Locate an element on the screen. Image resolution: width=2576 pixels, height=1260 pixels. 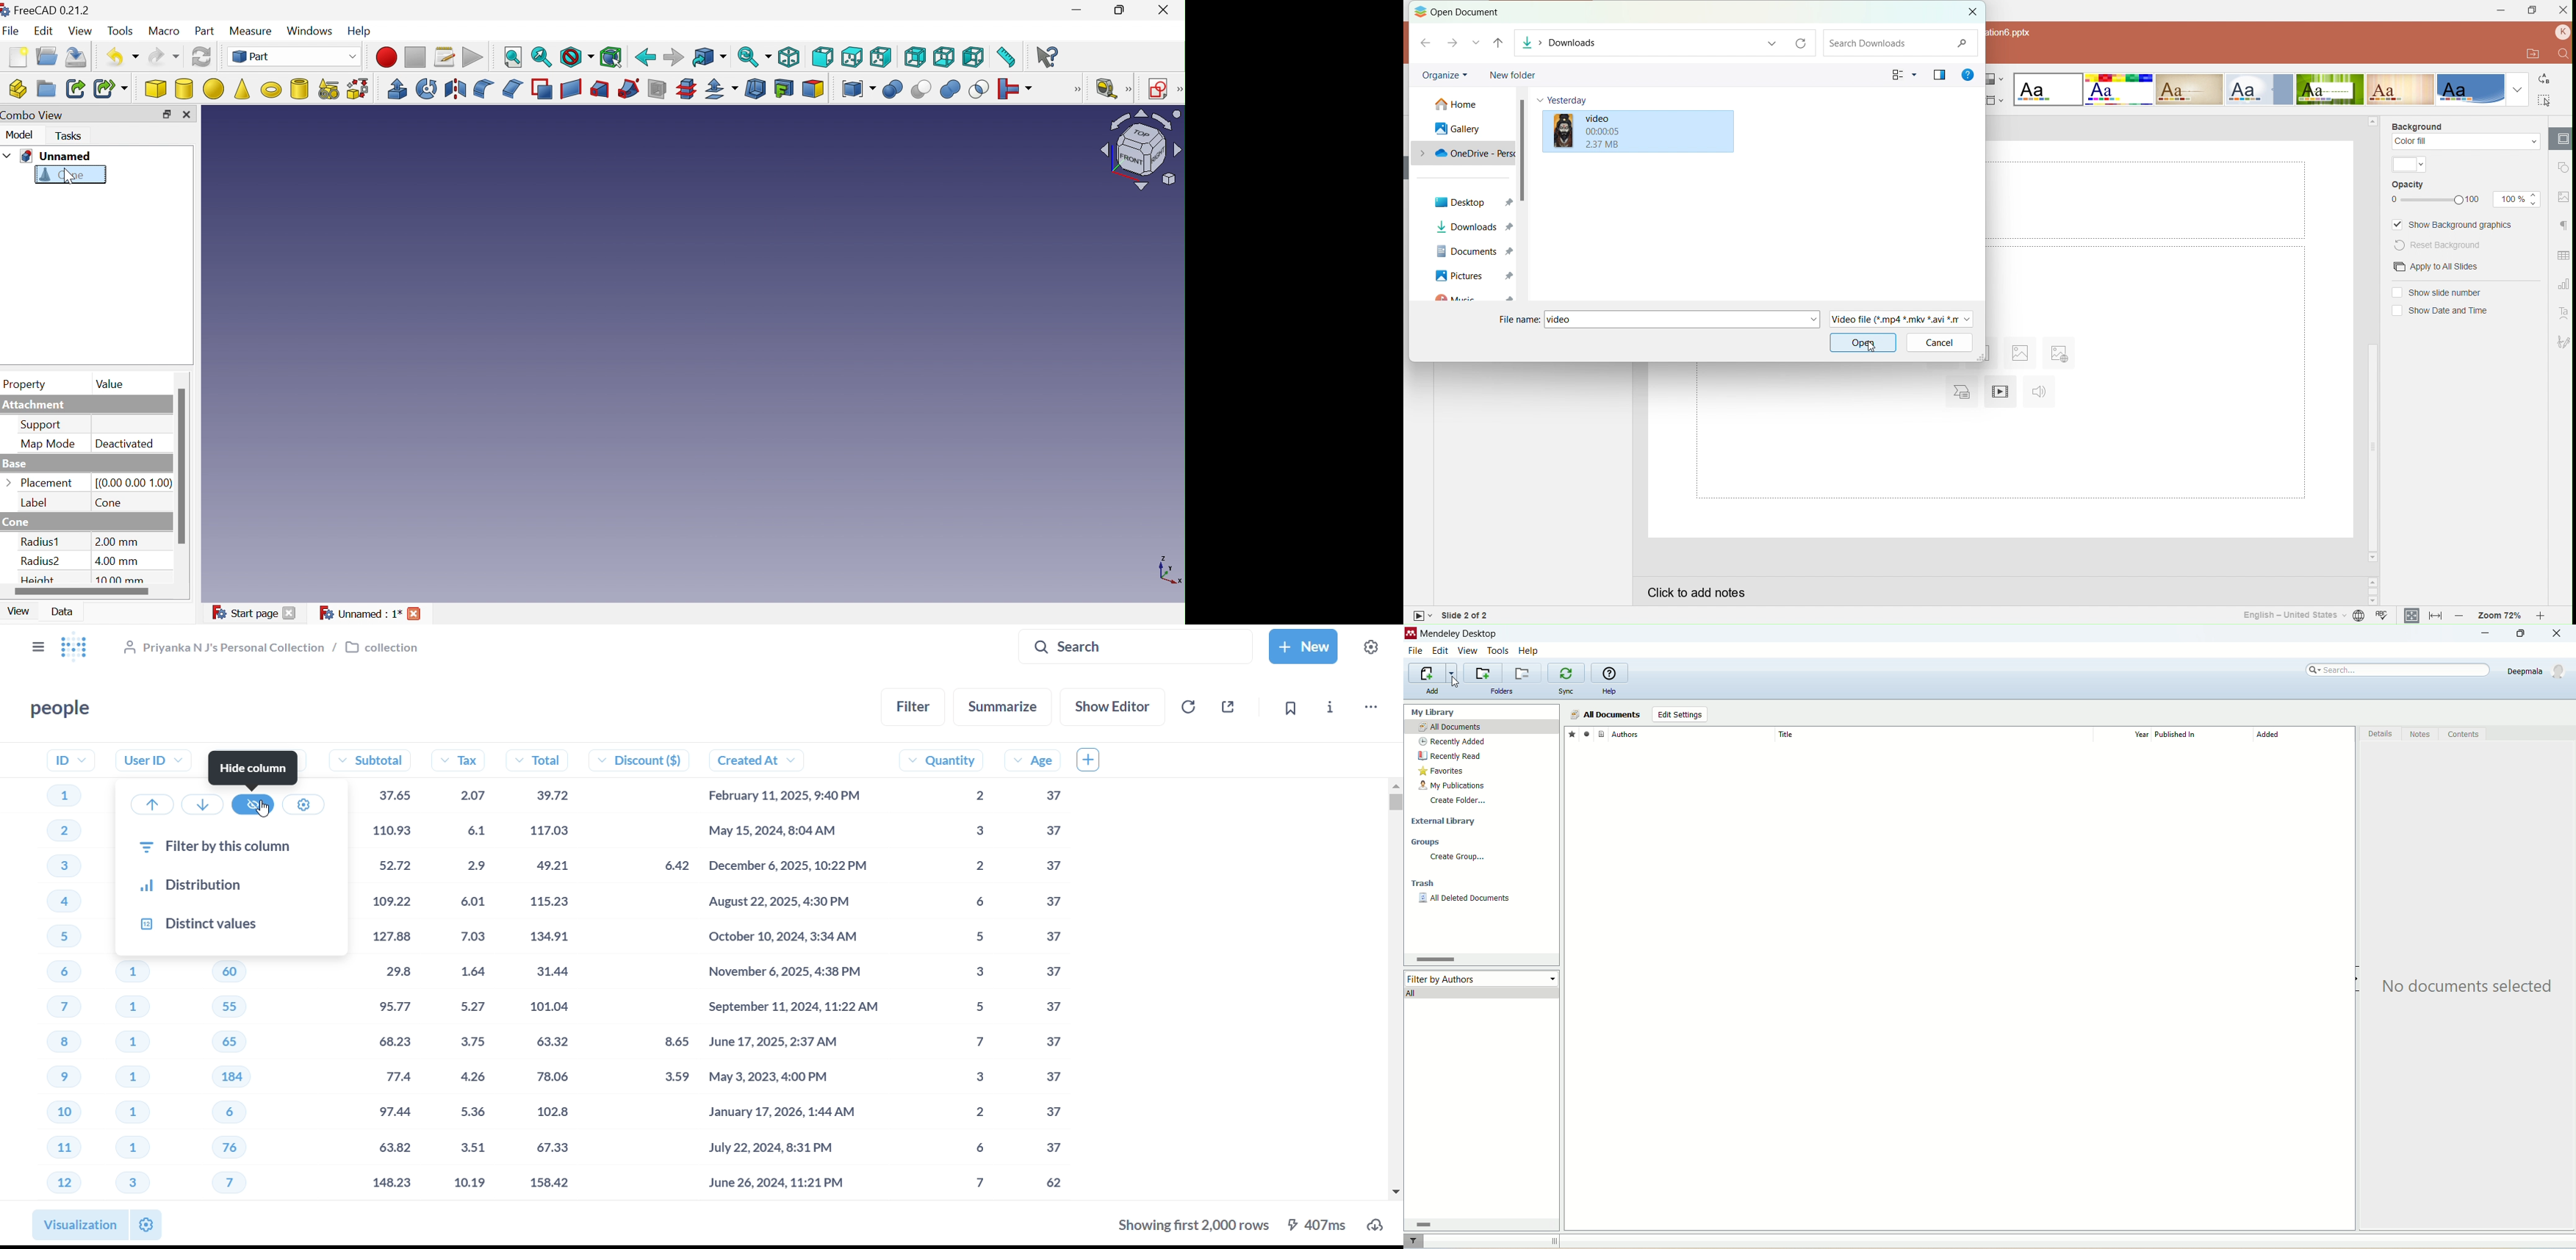
Forward is located at coordinates (1451, 42).